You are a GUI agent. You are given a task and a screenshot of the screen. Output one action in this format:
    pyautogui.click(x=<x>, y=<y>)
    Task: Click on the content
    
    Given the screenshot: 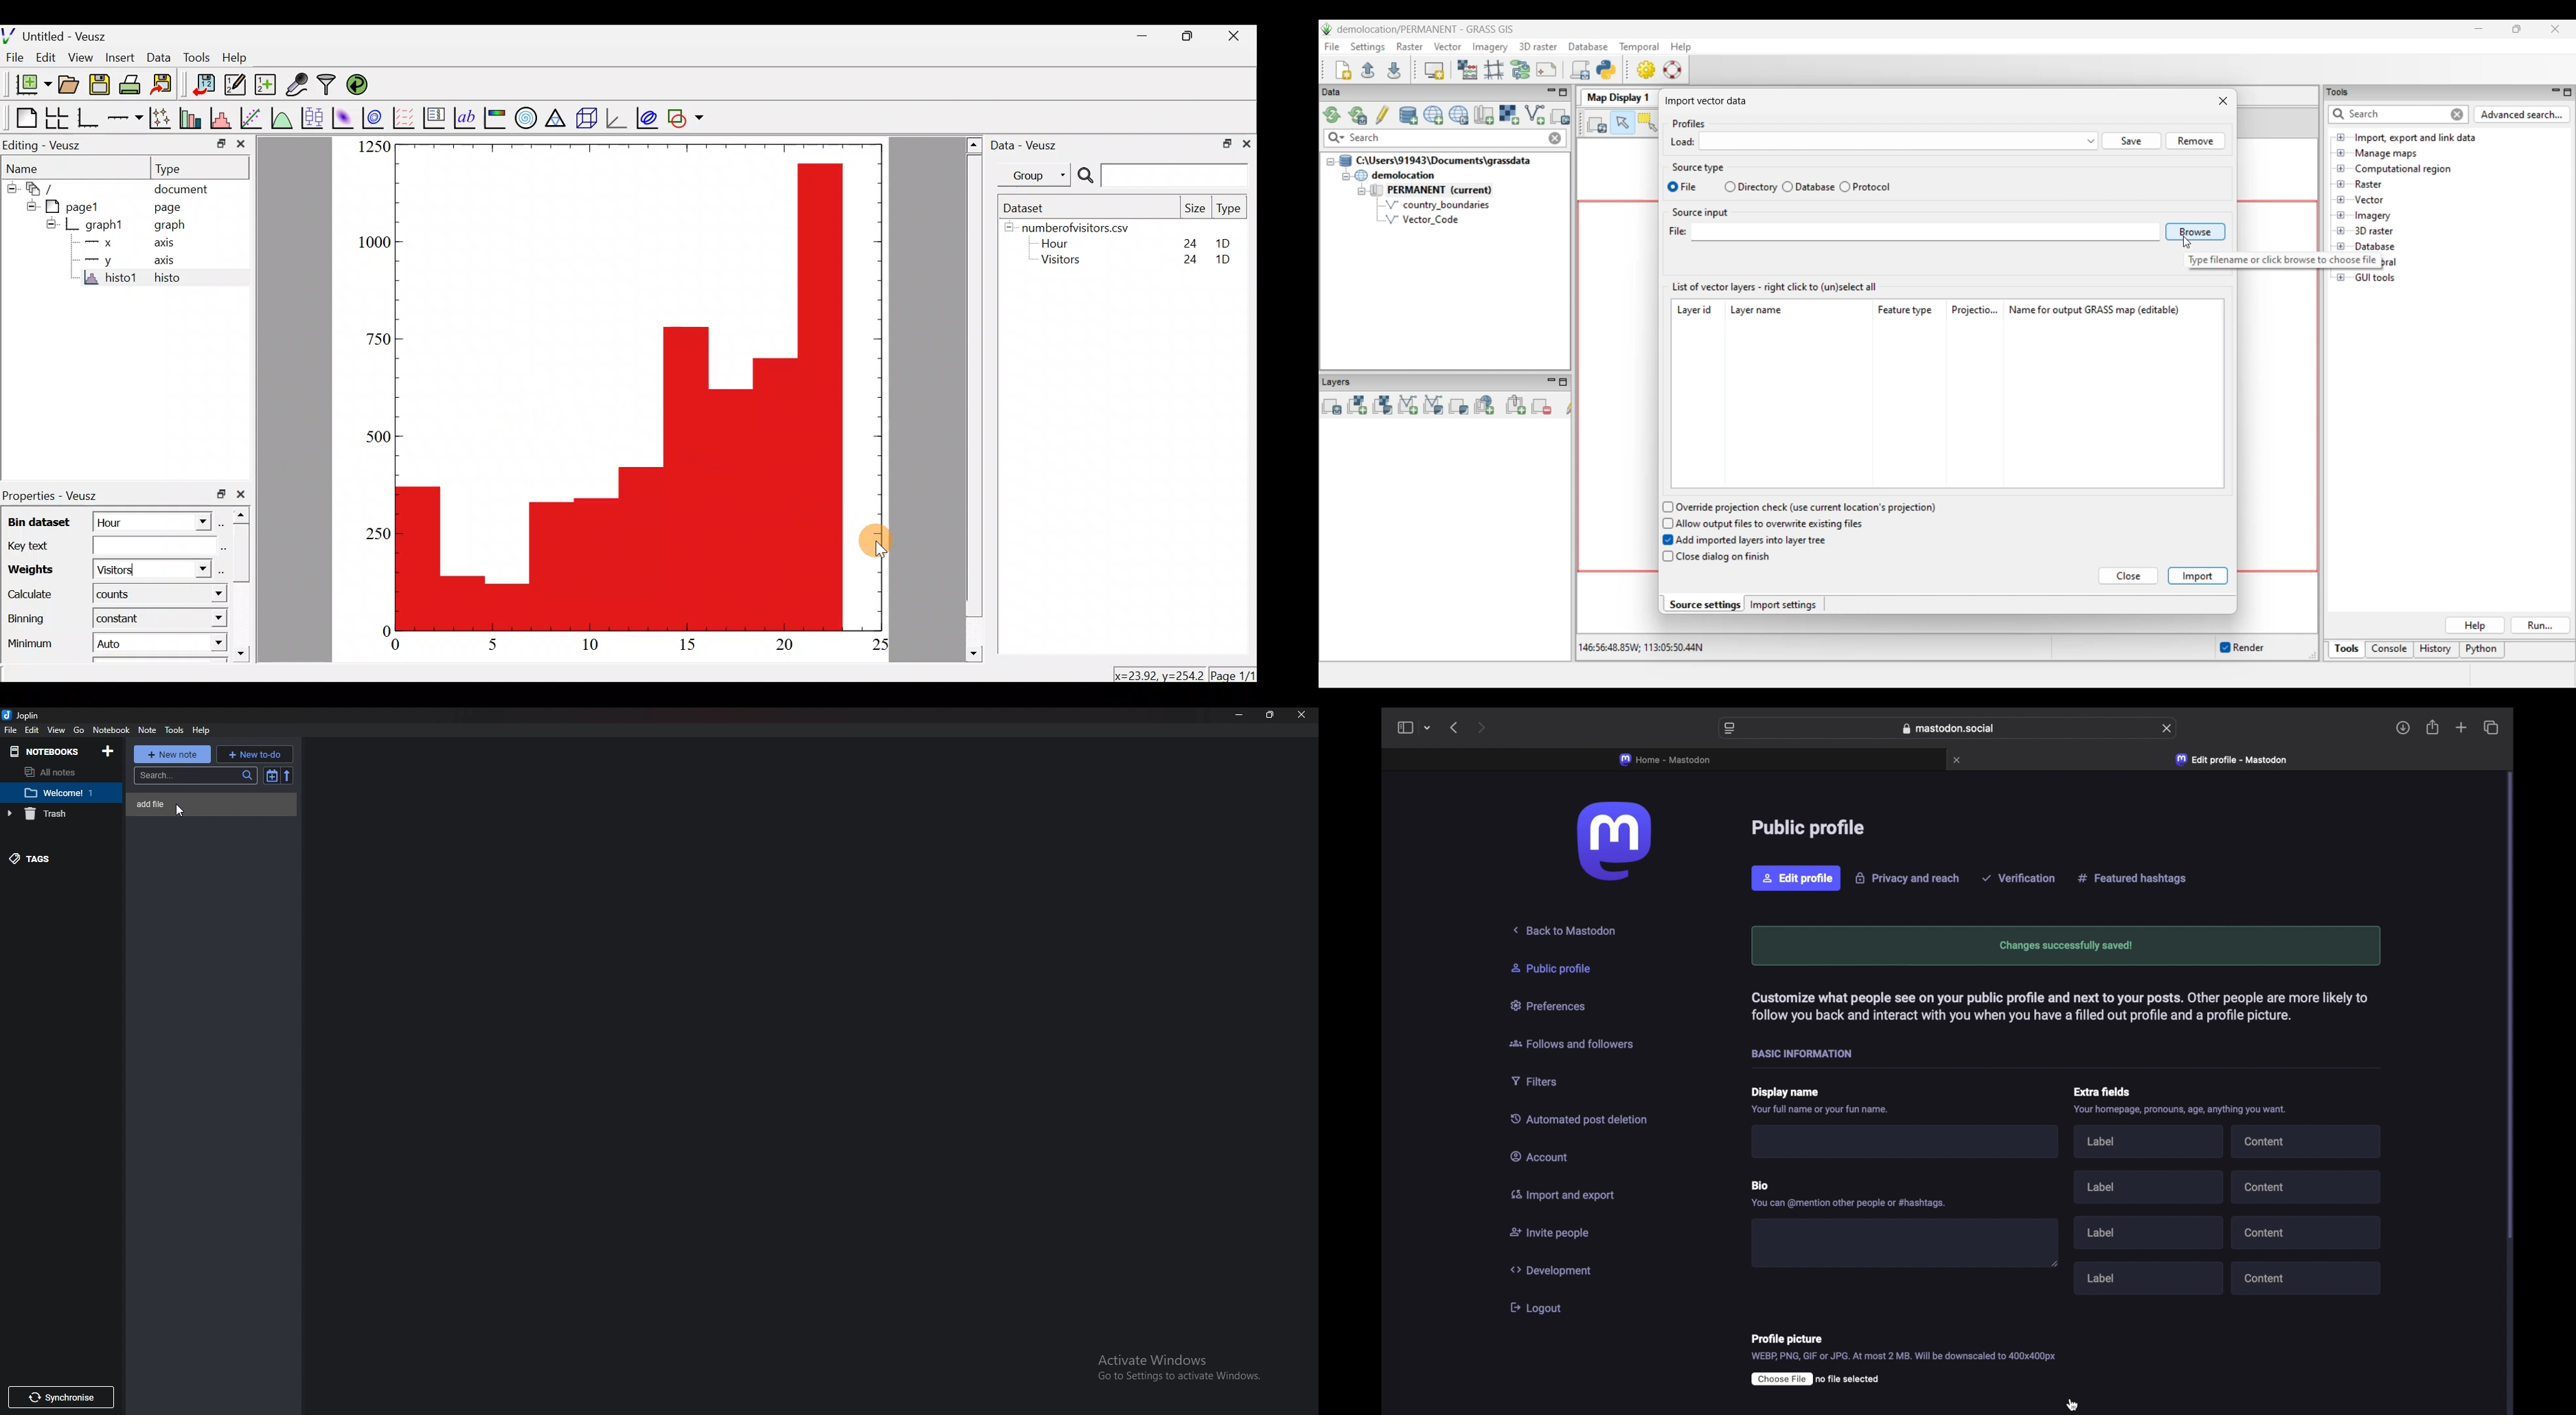 What is the action you would take?
    pyautogui.click(x=2302, y=1142)
    